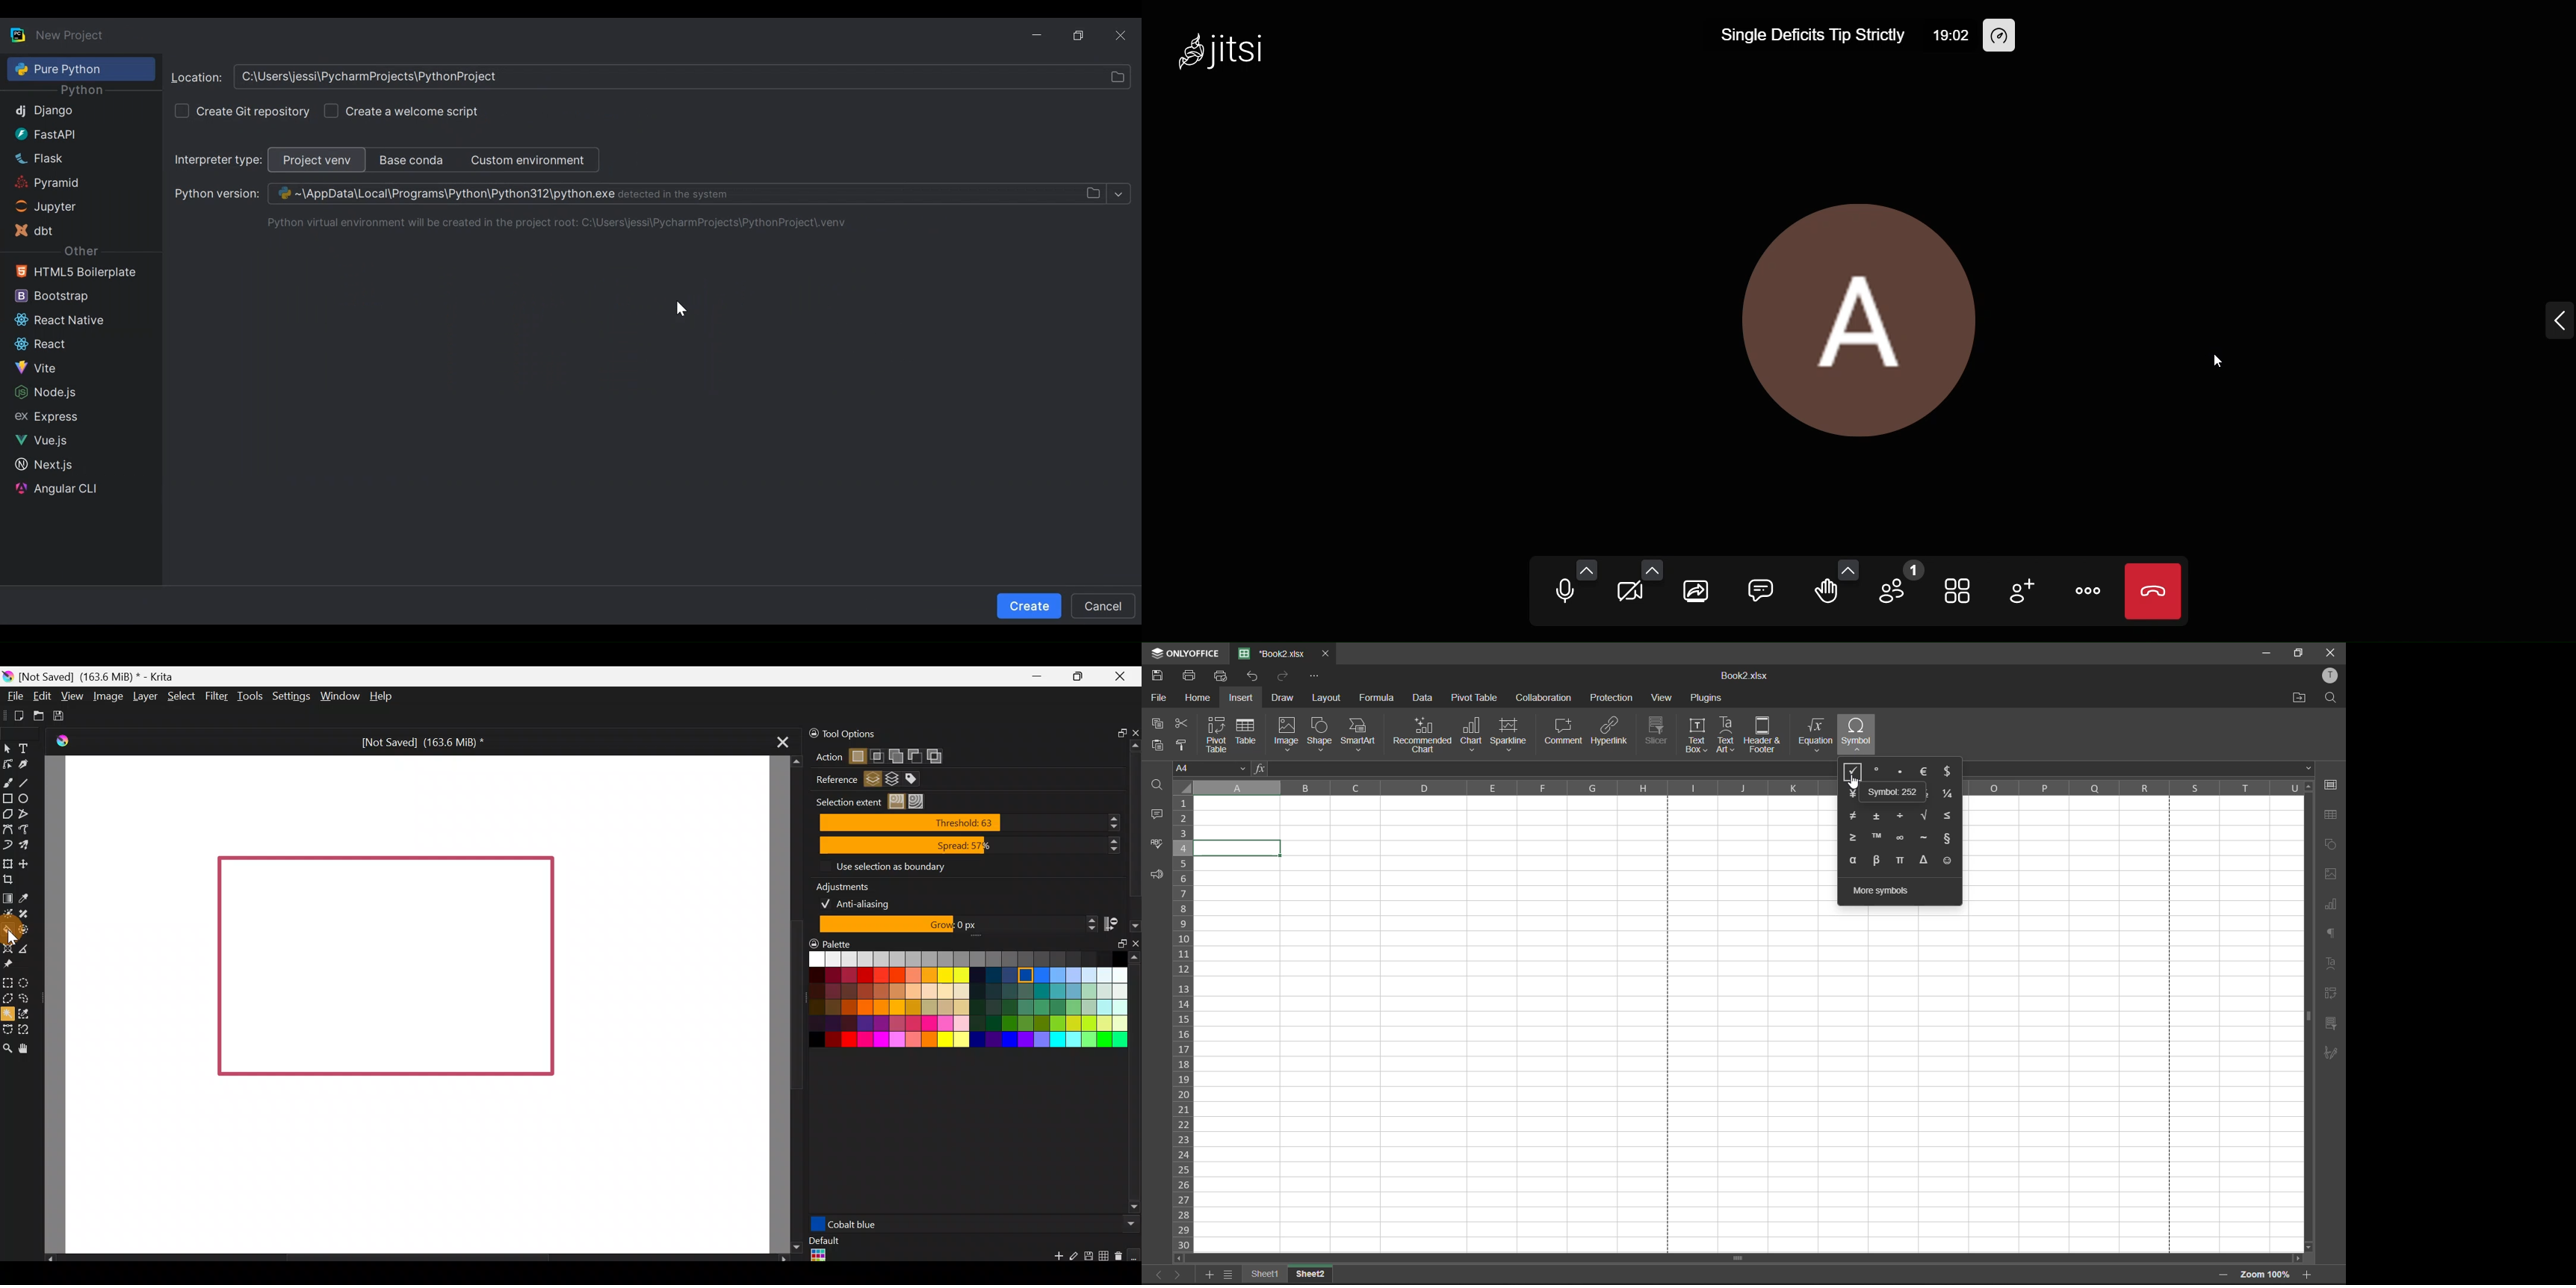 The height and width of the screenshot is (1288, 2576). I want to click on Bezier curve selection tool, so click(7, 1030).